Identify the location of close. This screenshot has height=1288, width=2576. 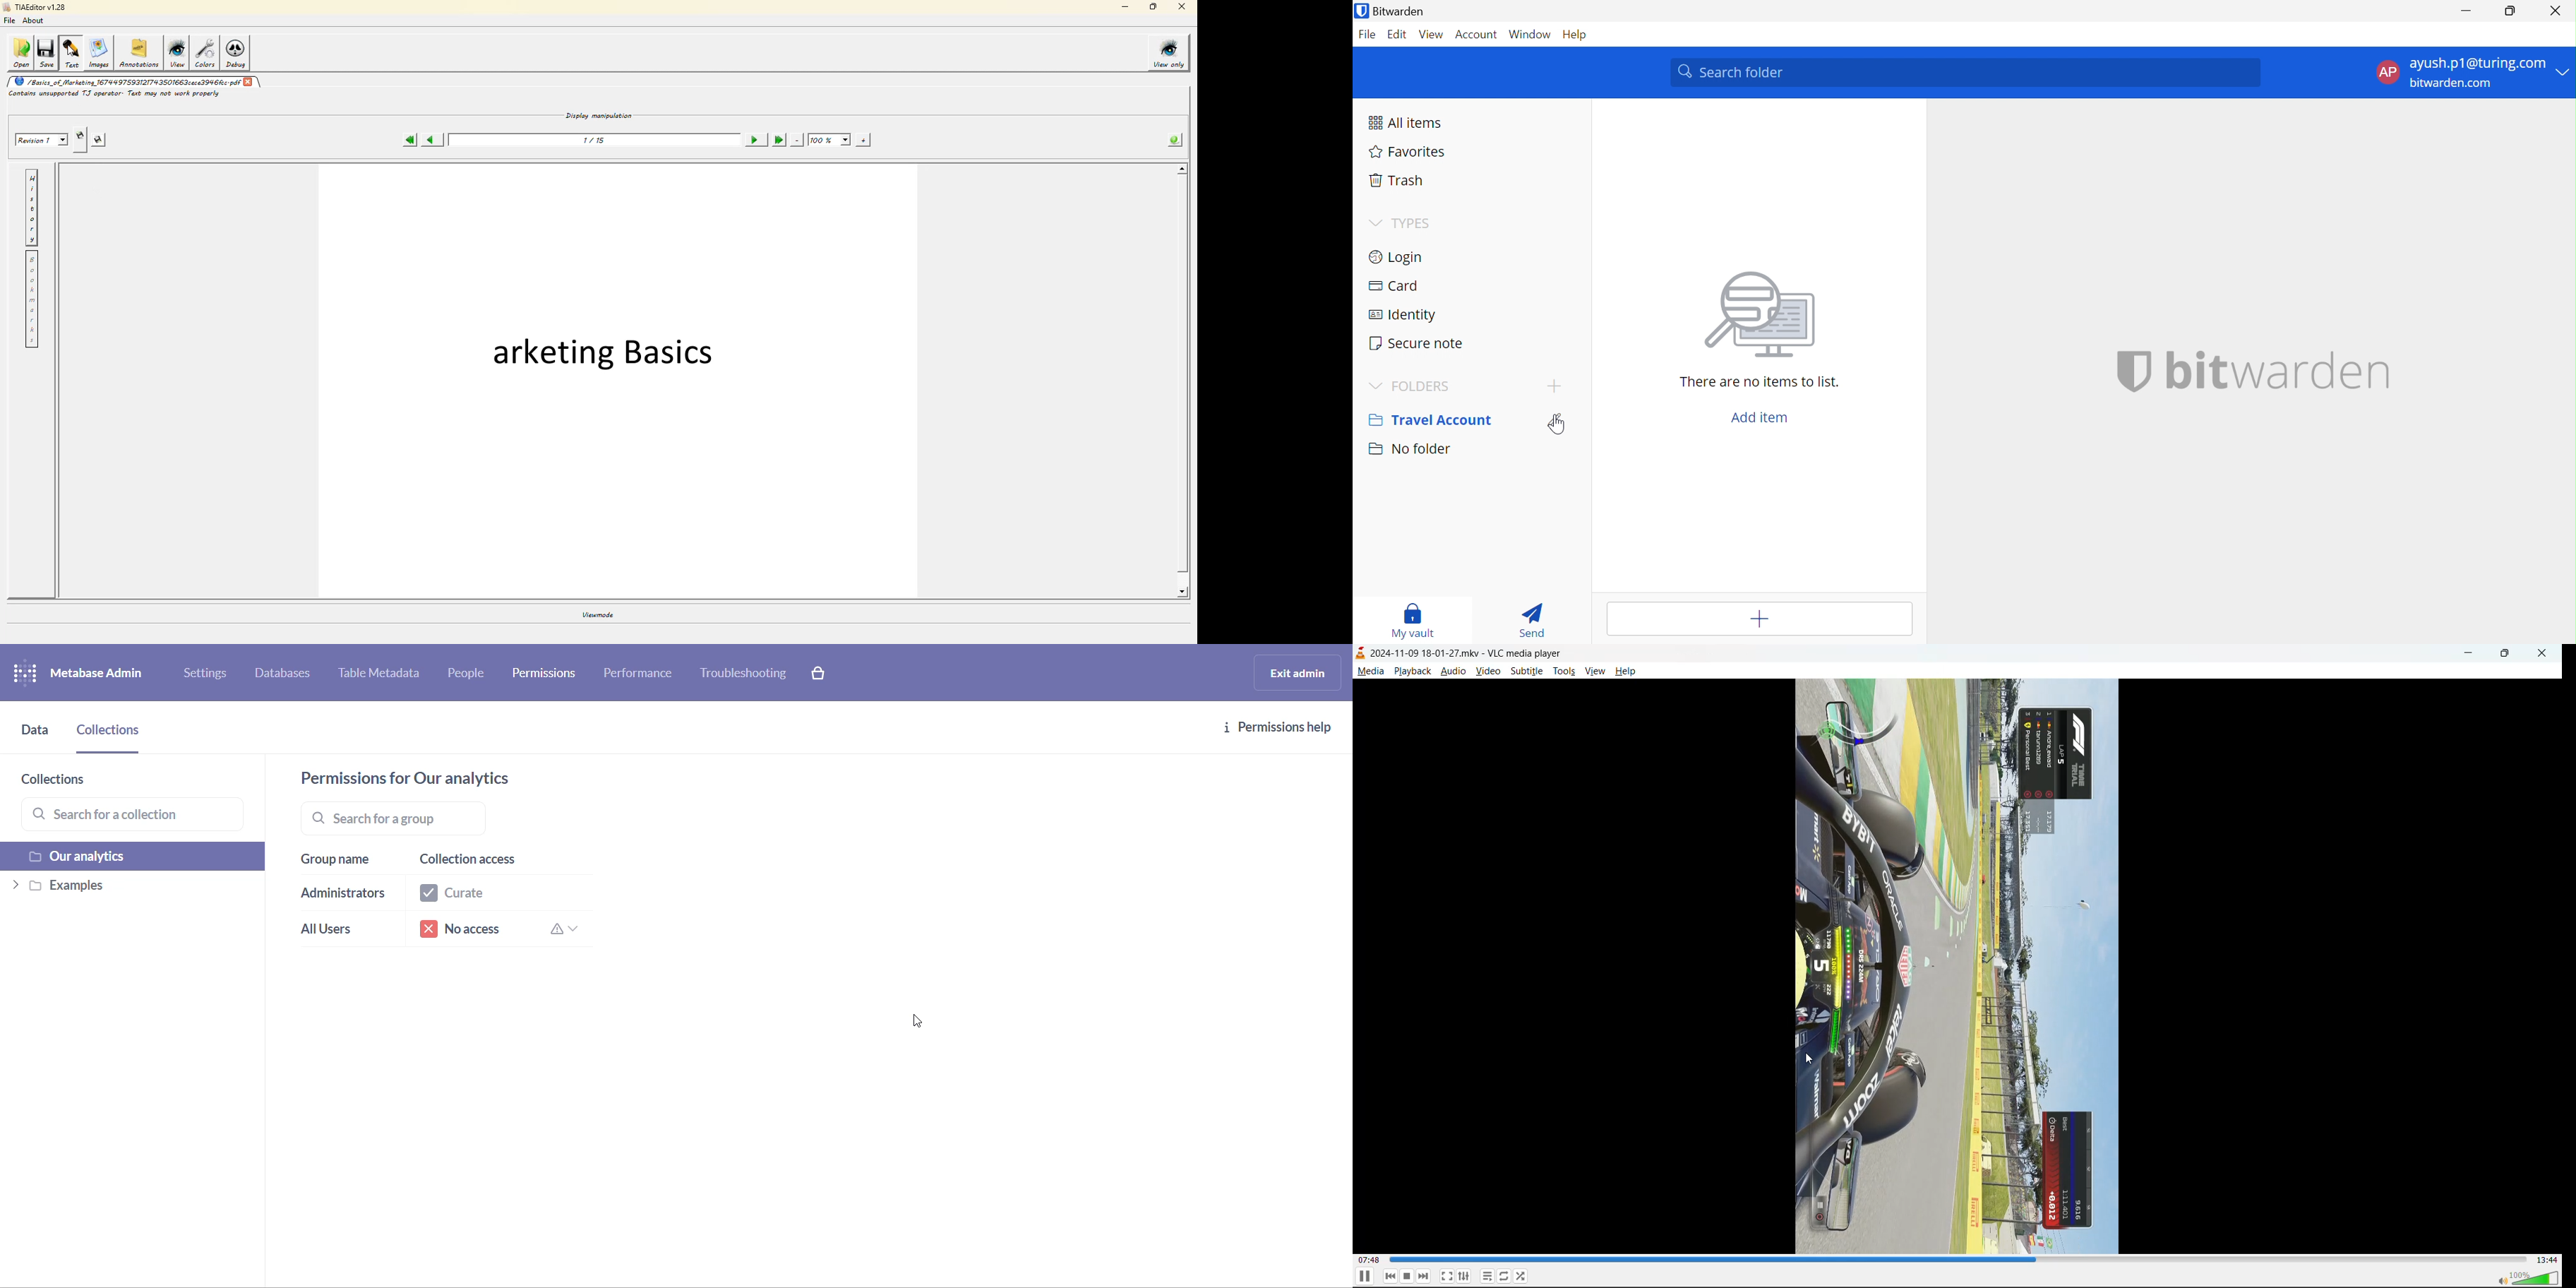
(249, 82).